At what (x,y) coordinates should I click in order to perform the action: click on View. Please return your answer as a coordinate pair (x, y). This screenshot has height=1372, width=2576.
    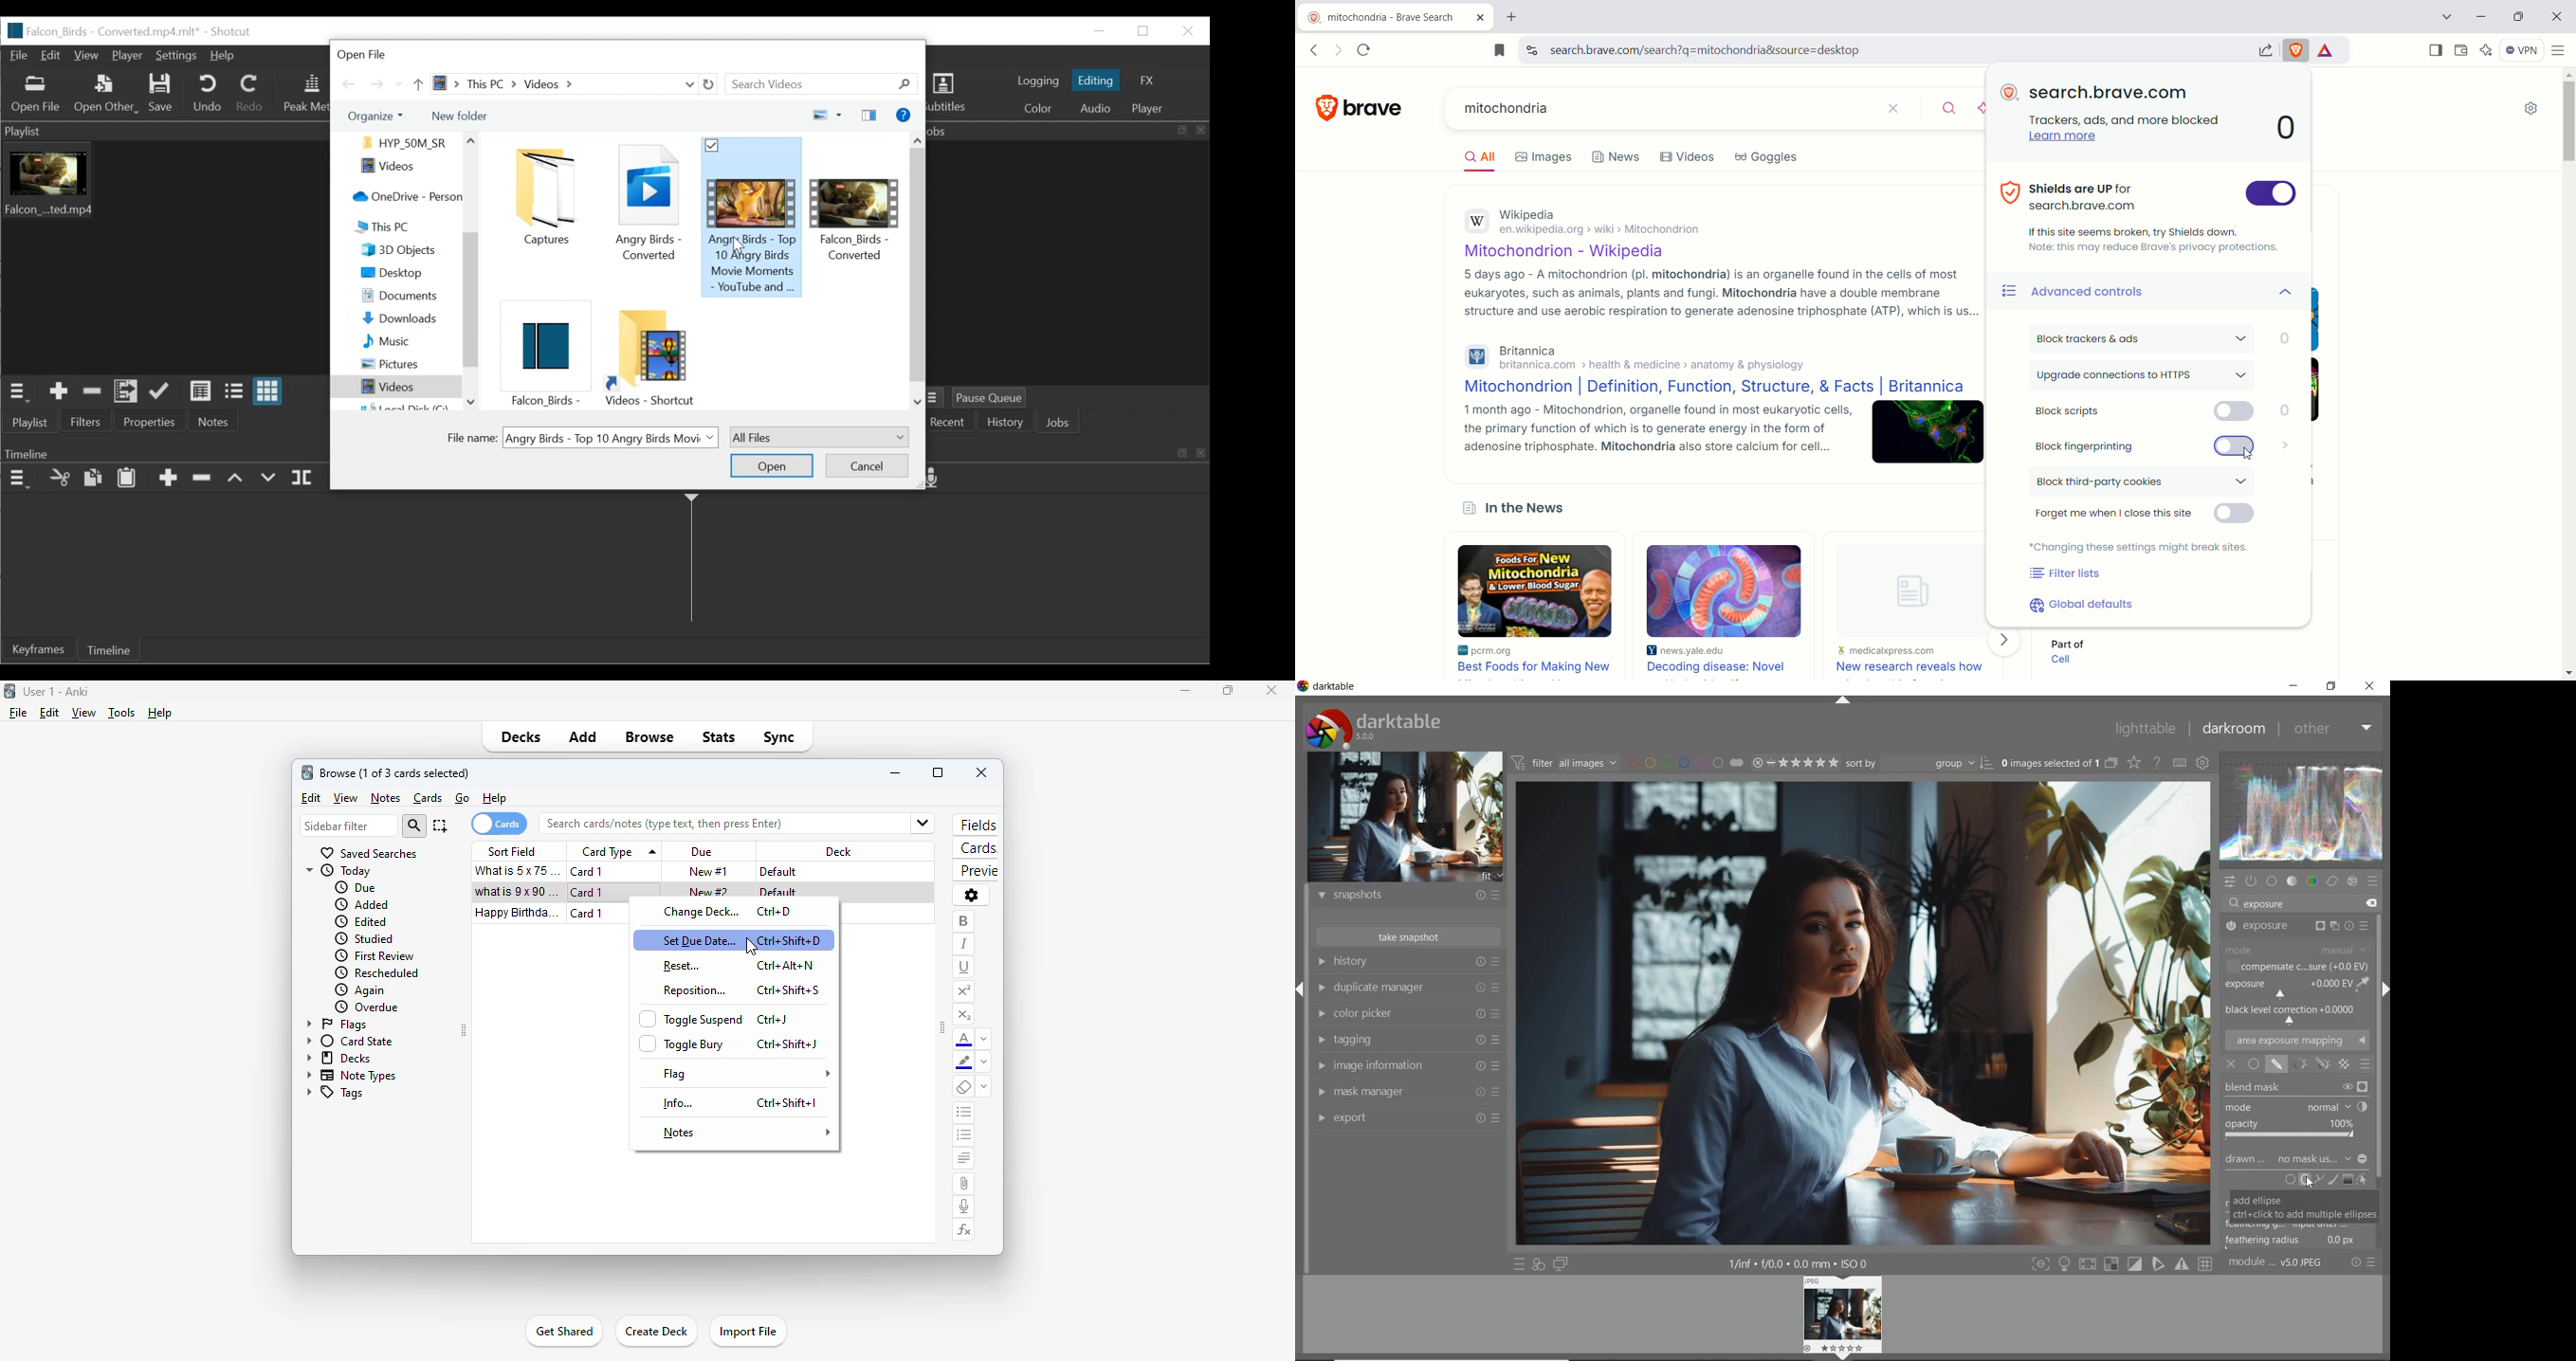
    Looking at the image, I should click on (88, 55).